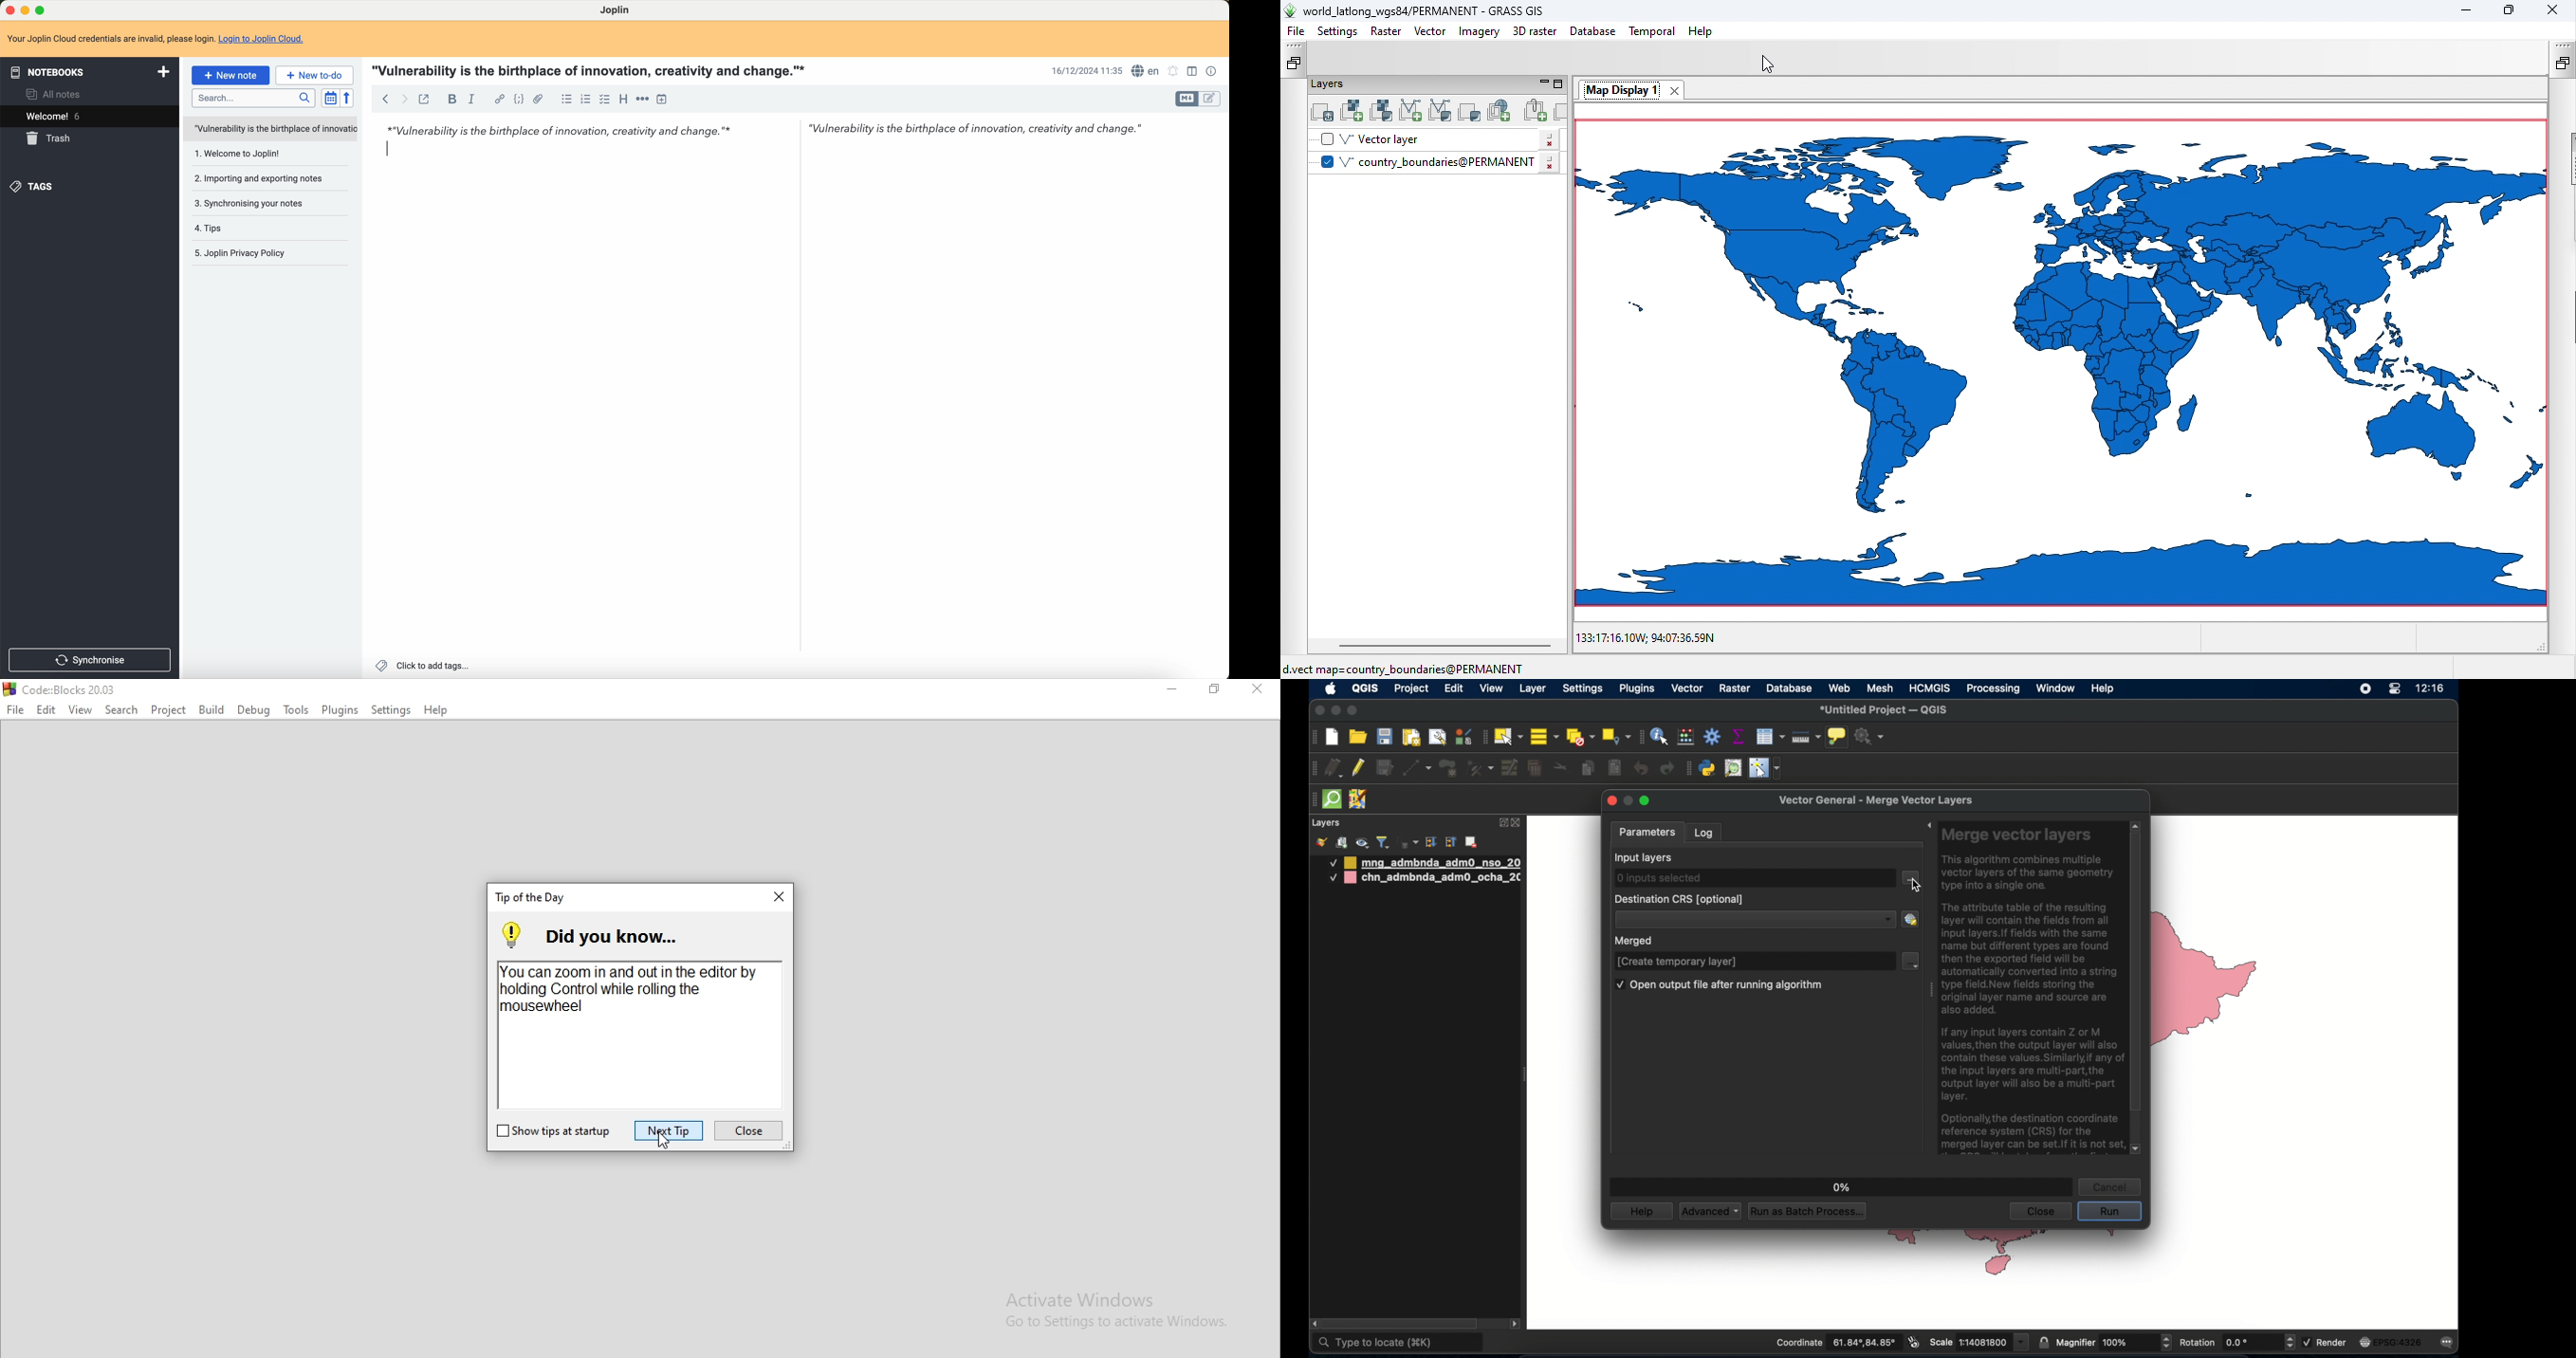 Image resolution: width=2576 pixels, height=1372 pixels. Describe the element at coordinates (87, 71) in the screenshot. I see `notebooks` at that location.